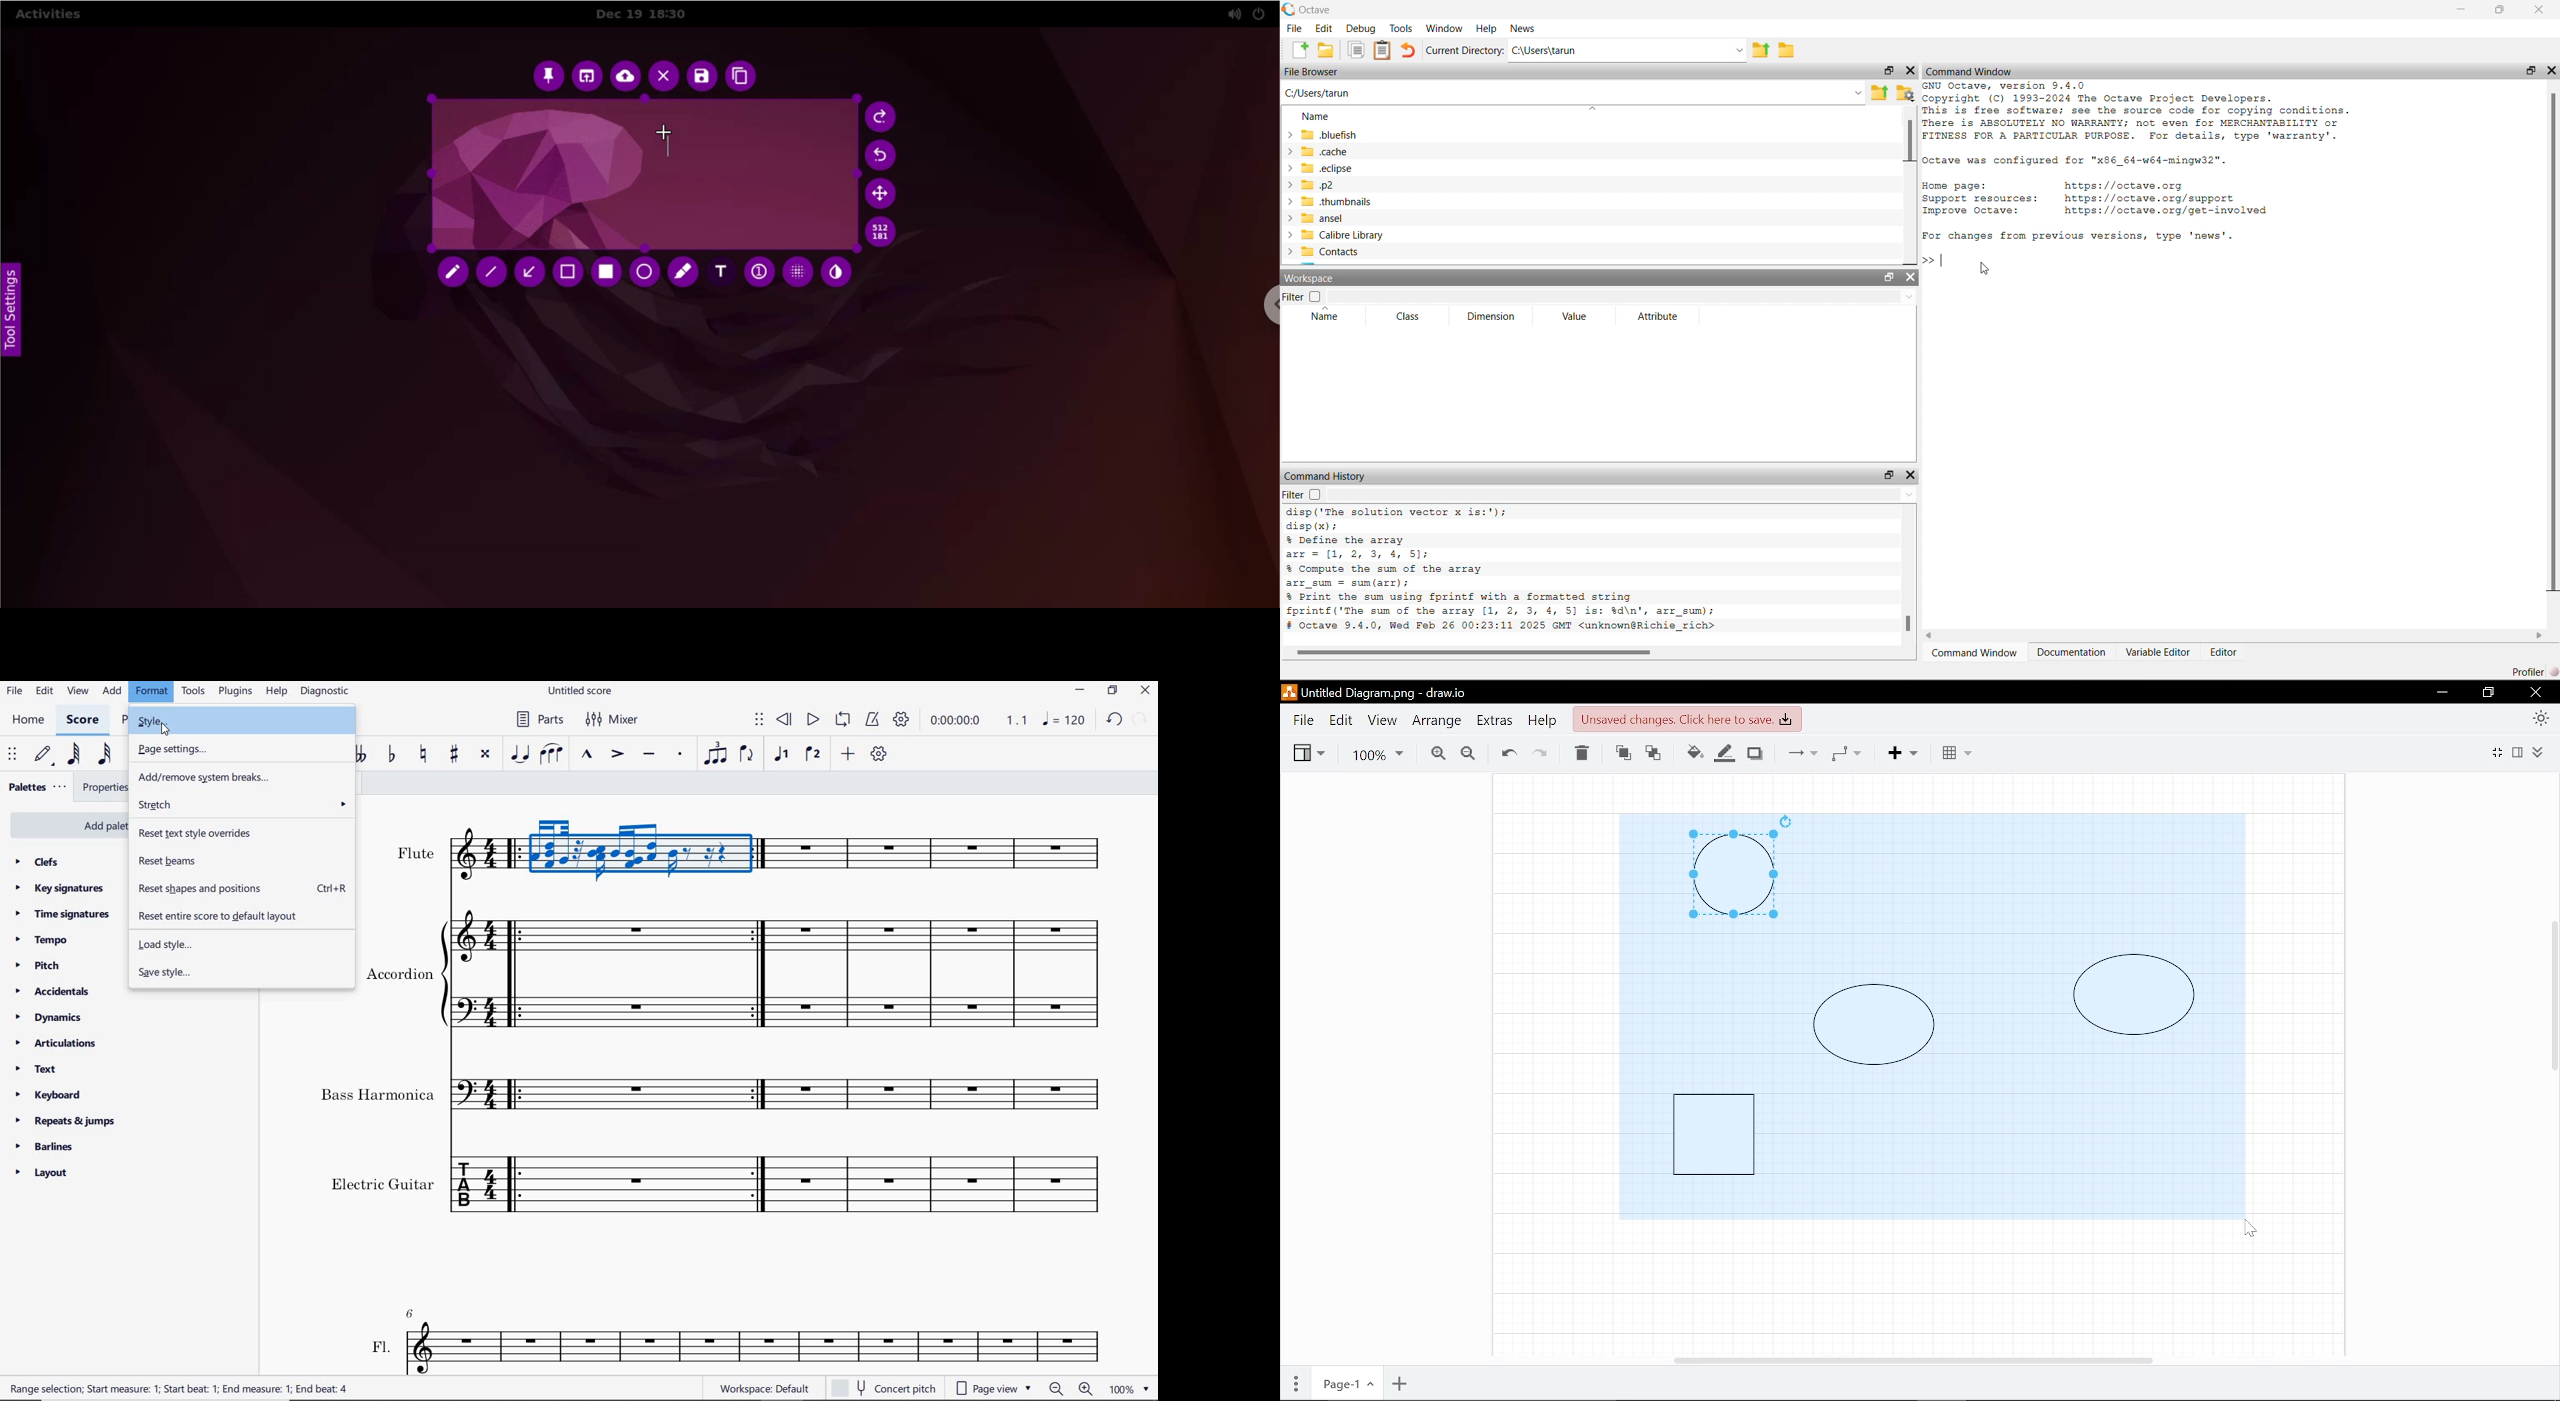 The image size is (2576, 1428). I want to click on loop playback, so click(842, 720).